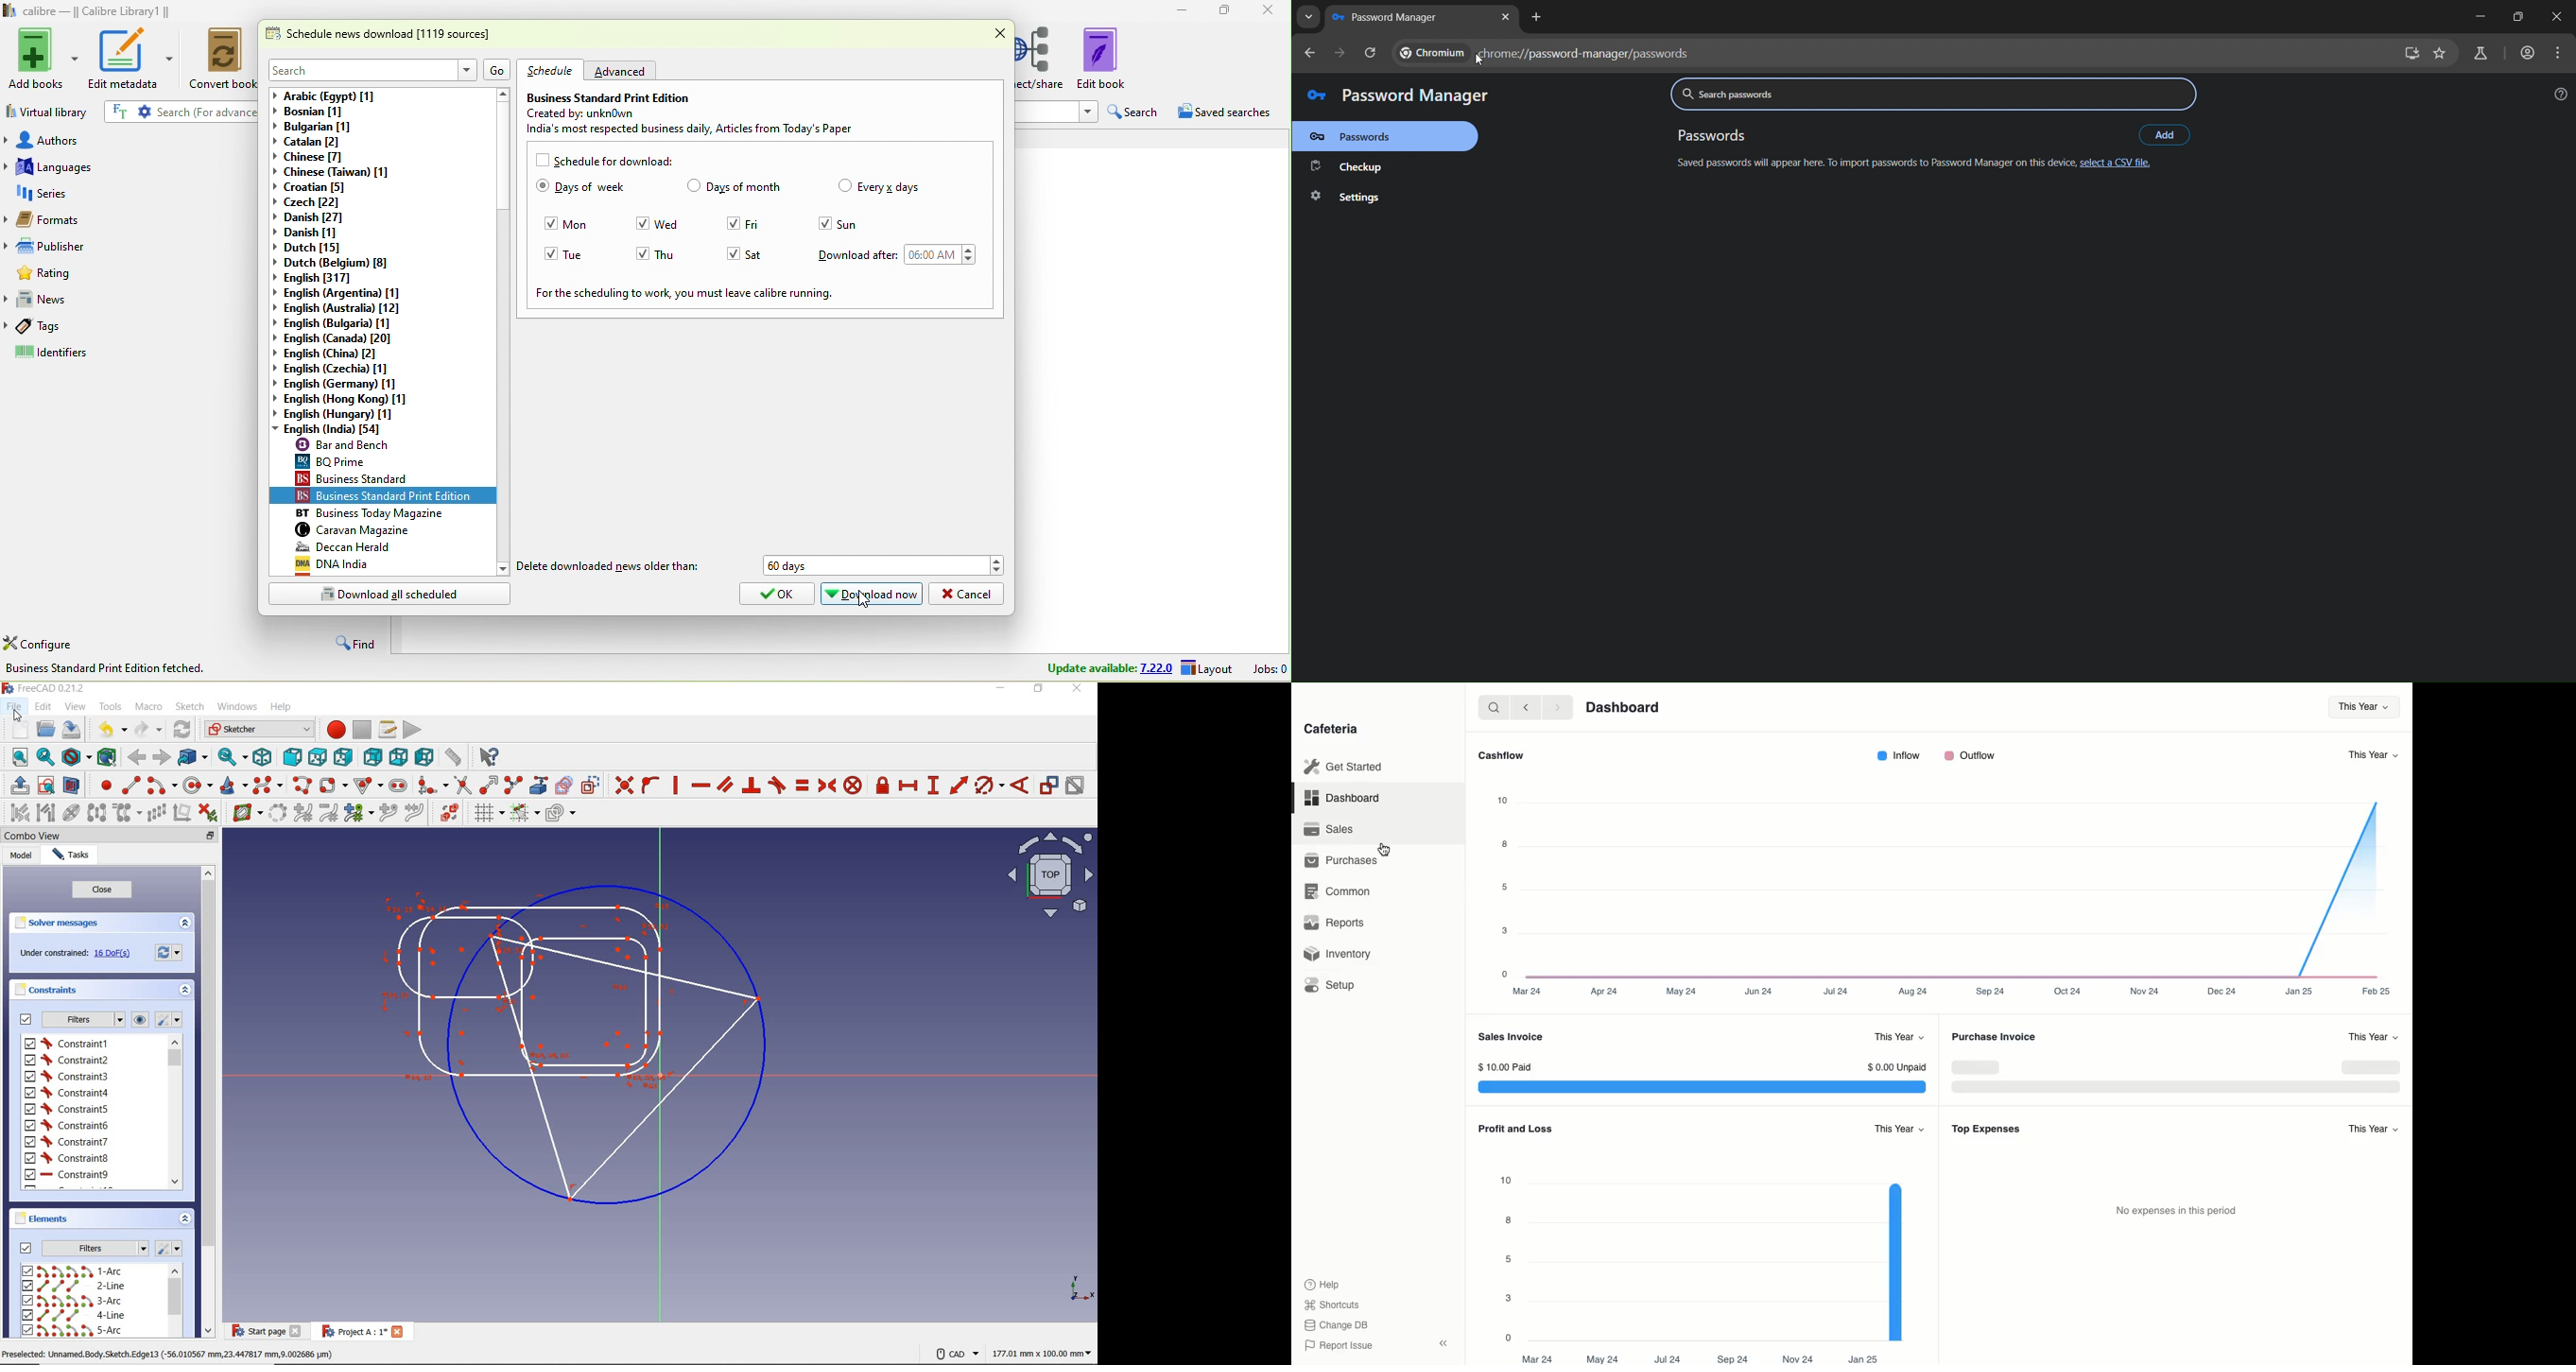  I want to click on Mar 24, so click(1528, 990).